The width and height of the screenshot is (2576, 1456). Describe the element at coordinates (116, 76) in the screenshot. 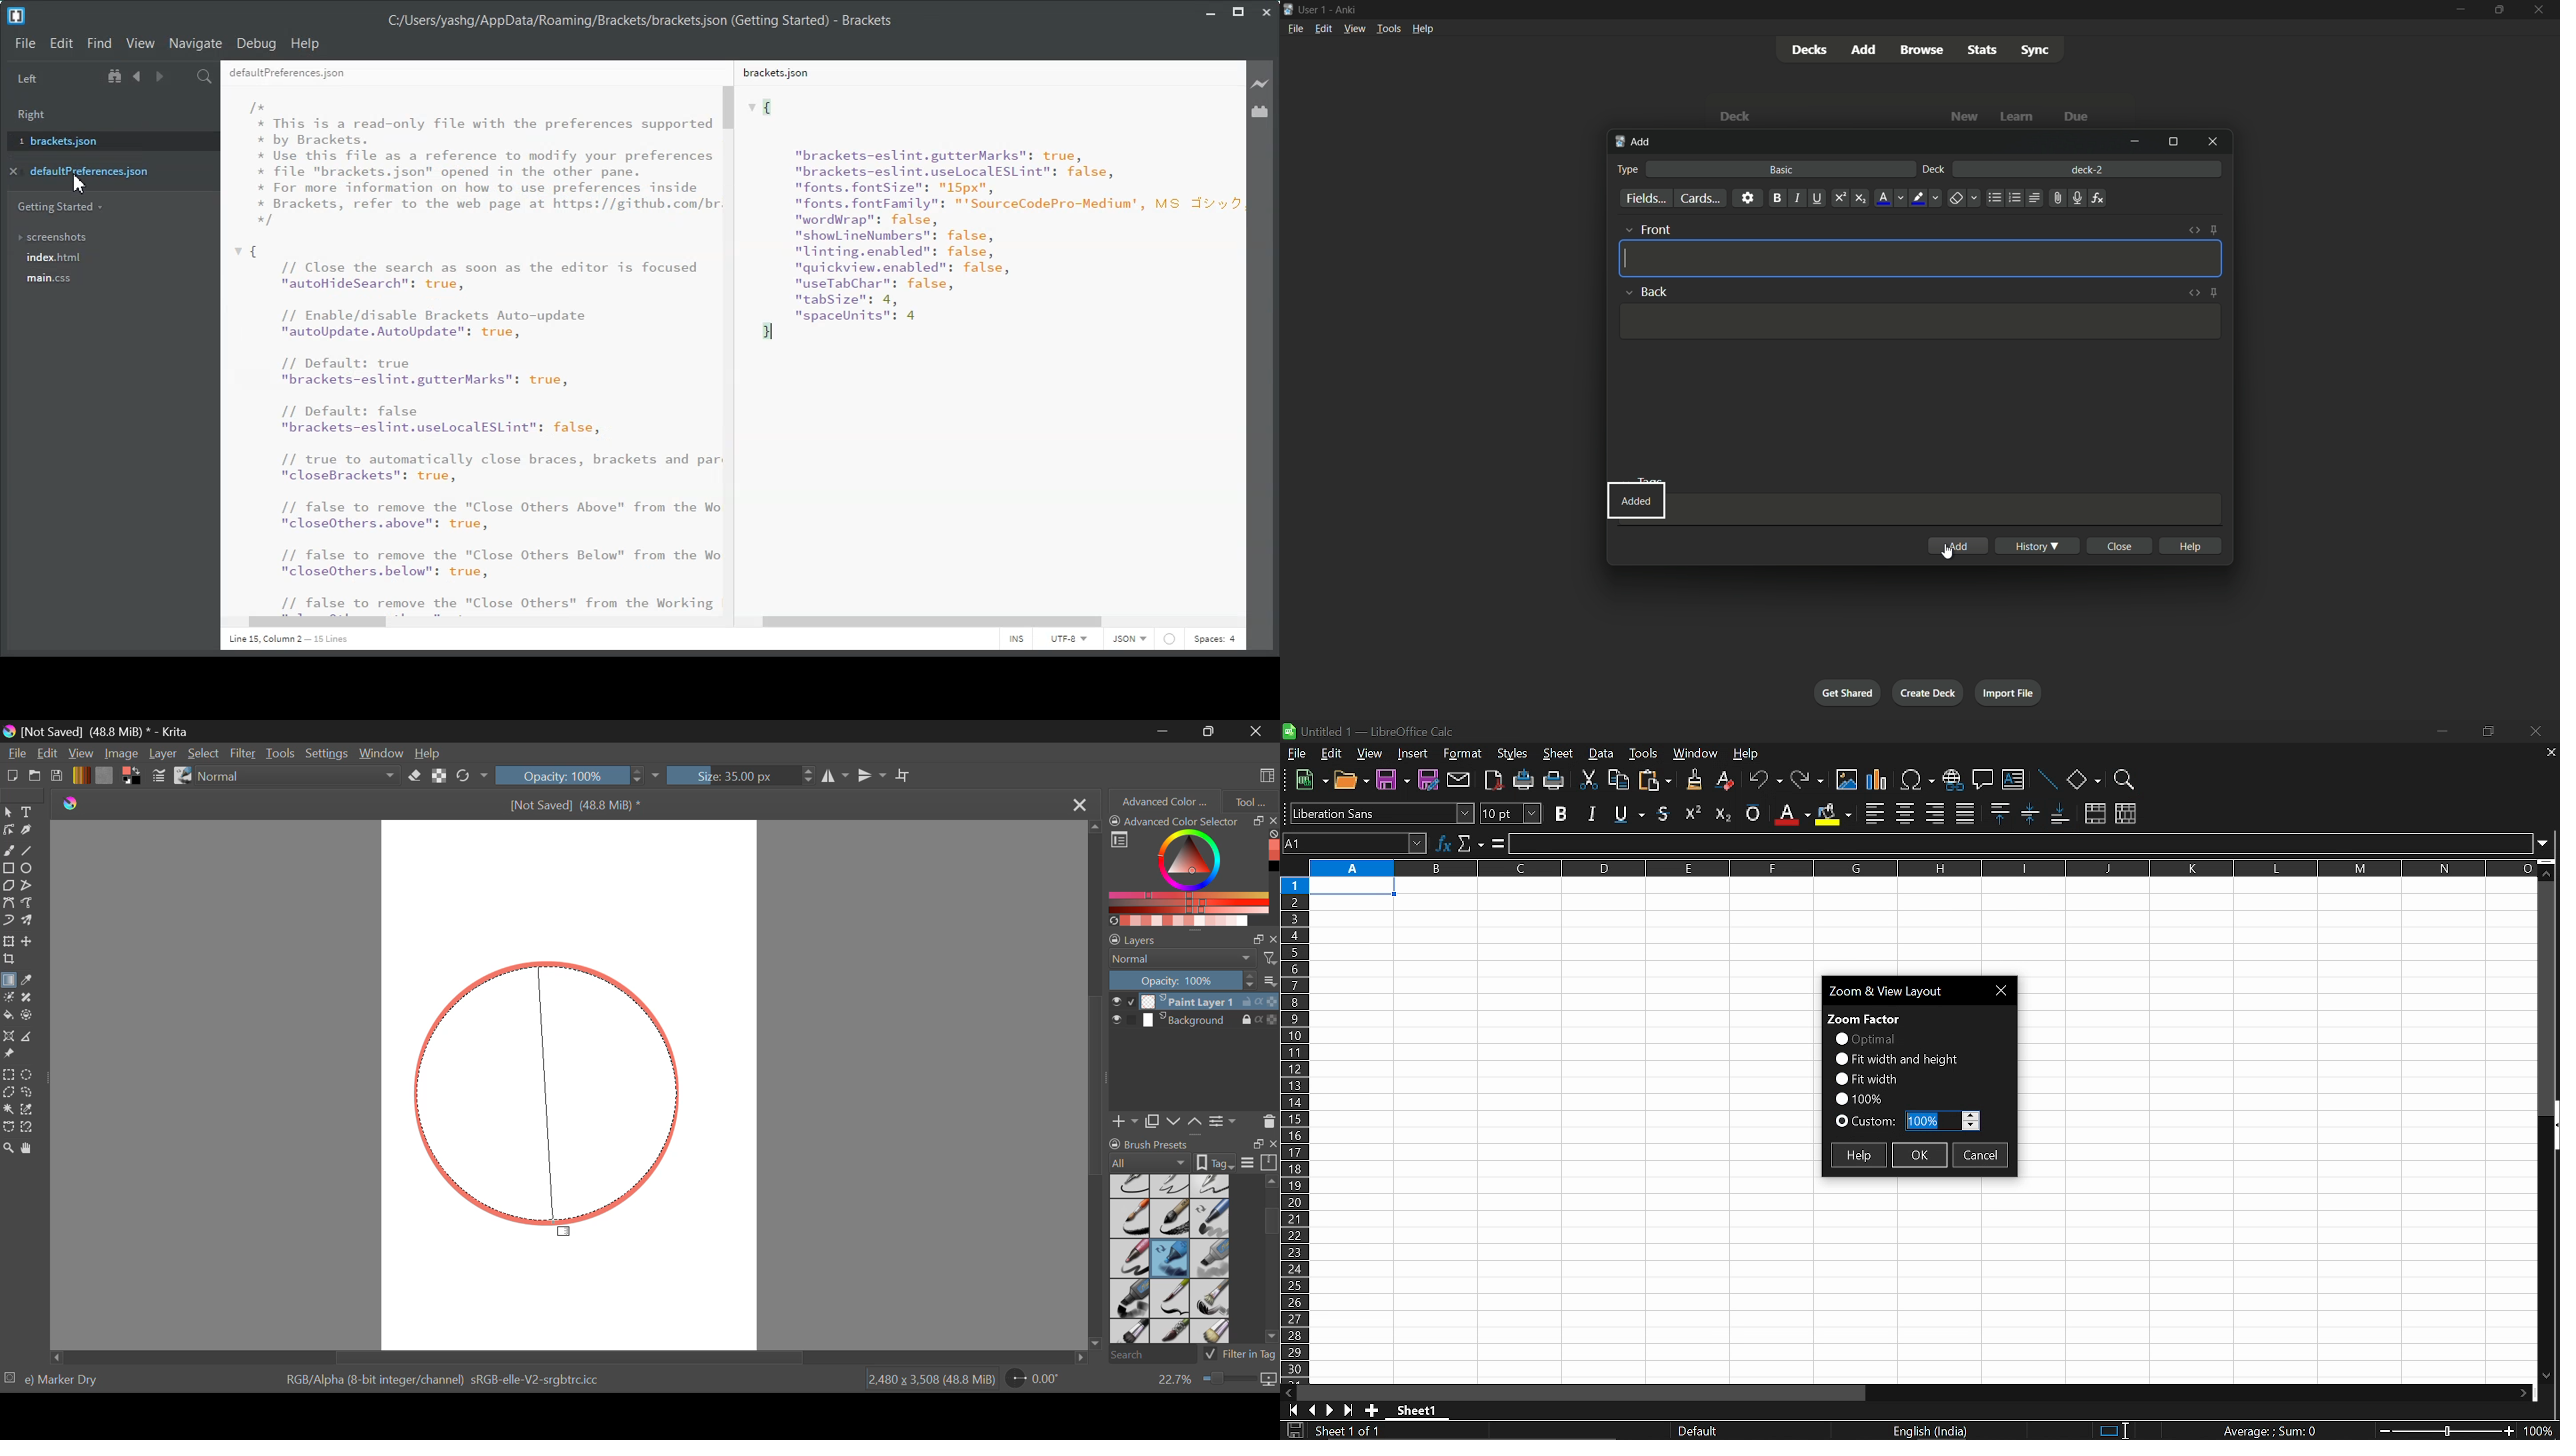

I see `Show in file tree` at that location.